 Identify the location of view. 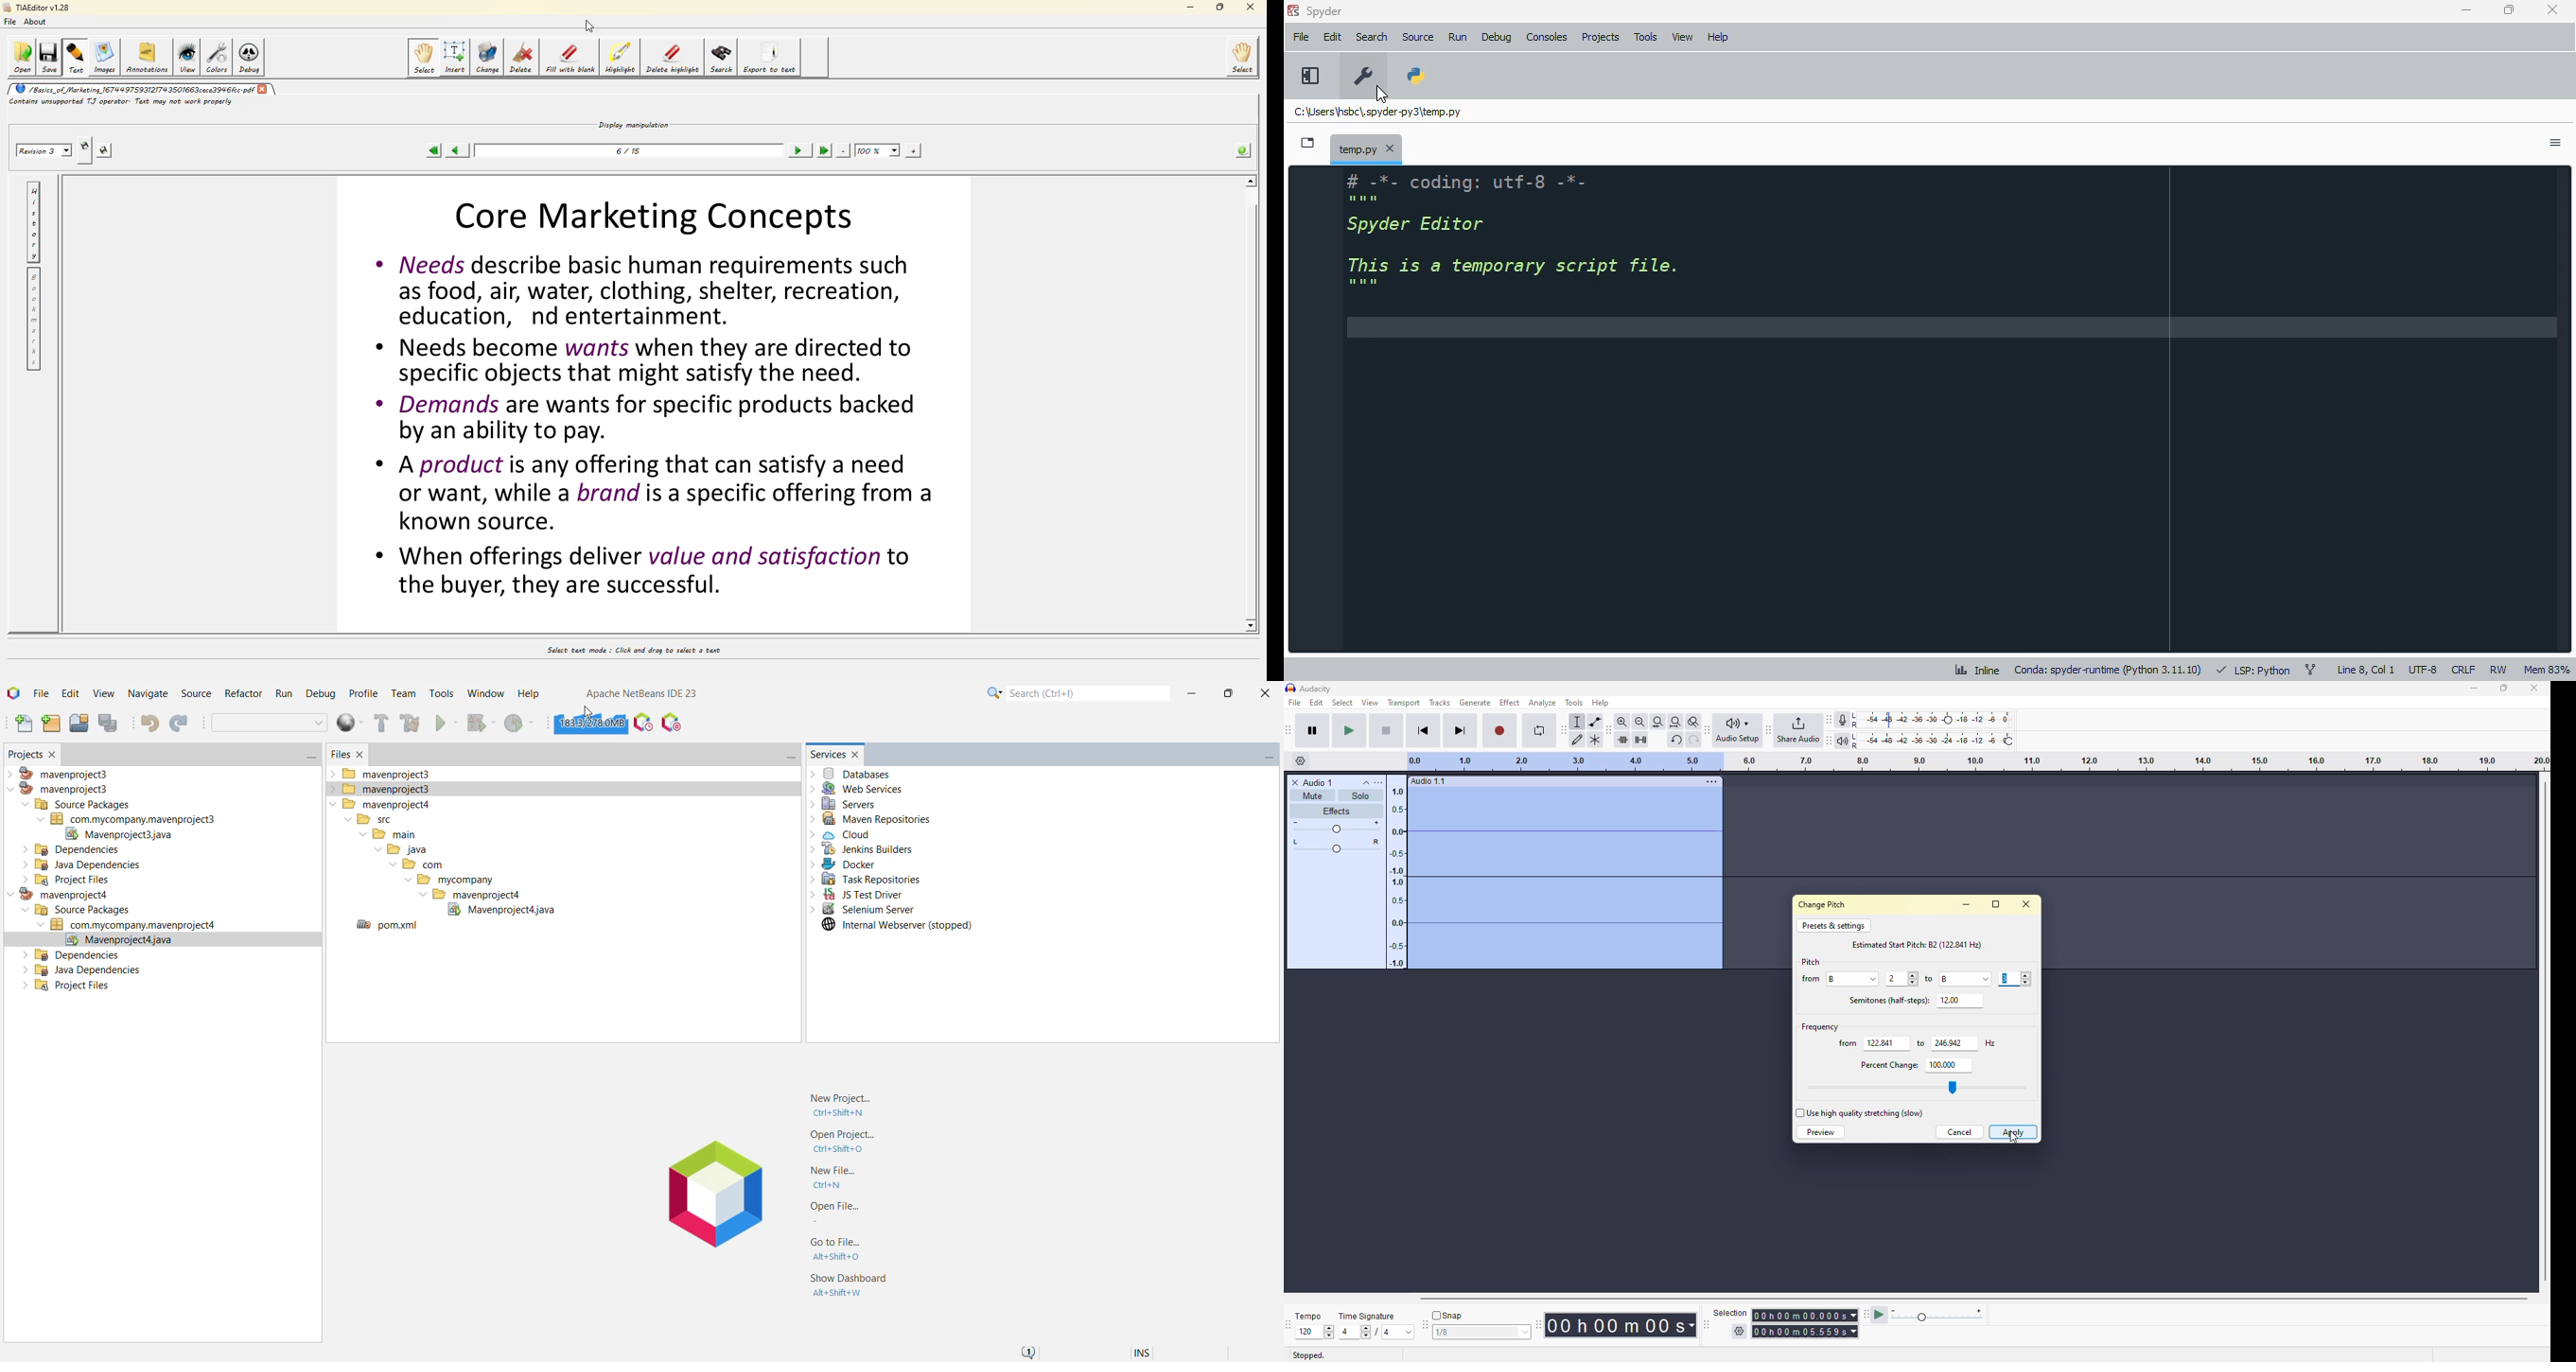
(1371, 702).